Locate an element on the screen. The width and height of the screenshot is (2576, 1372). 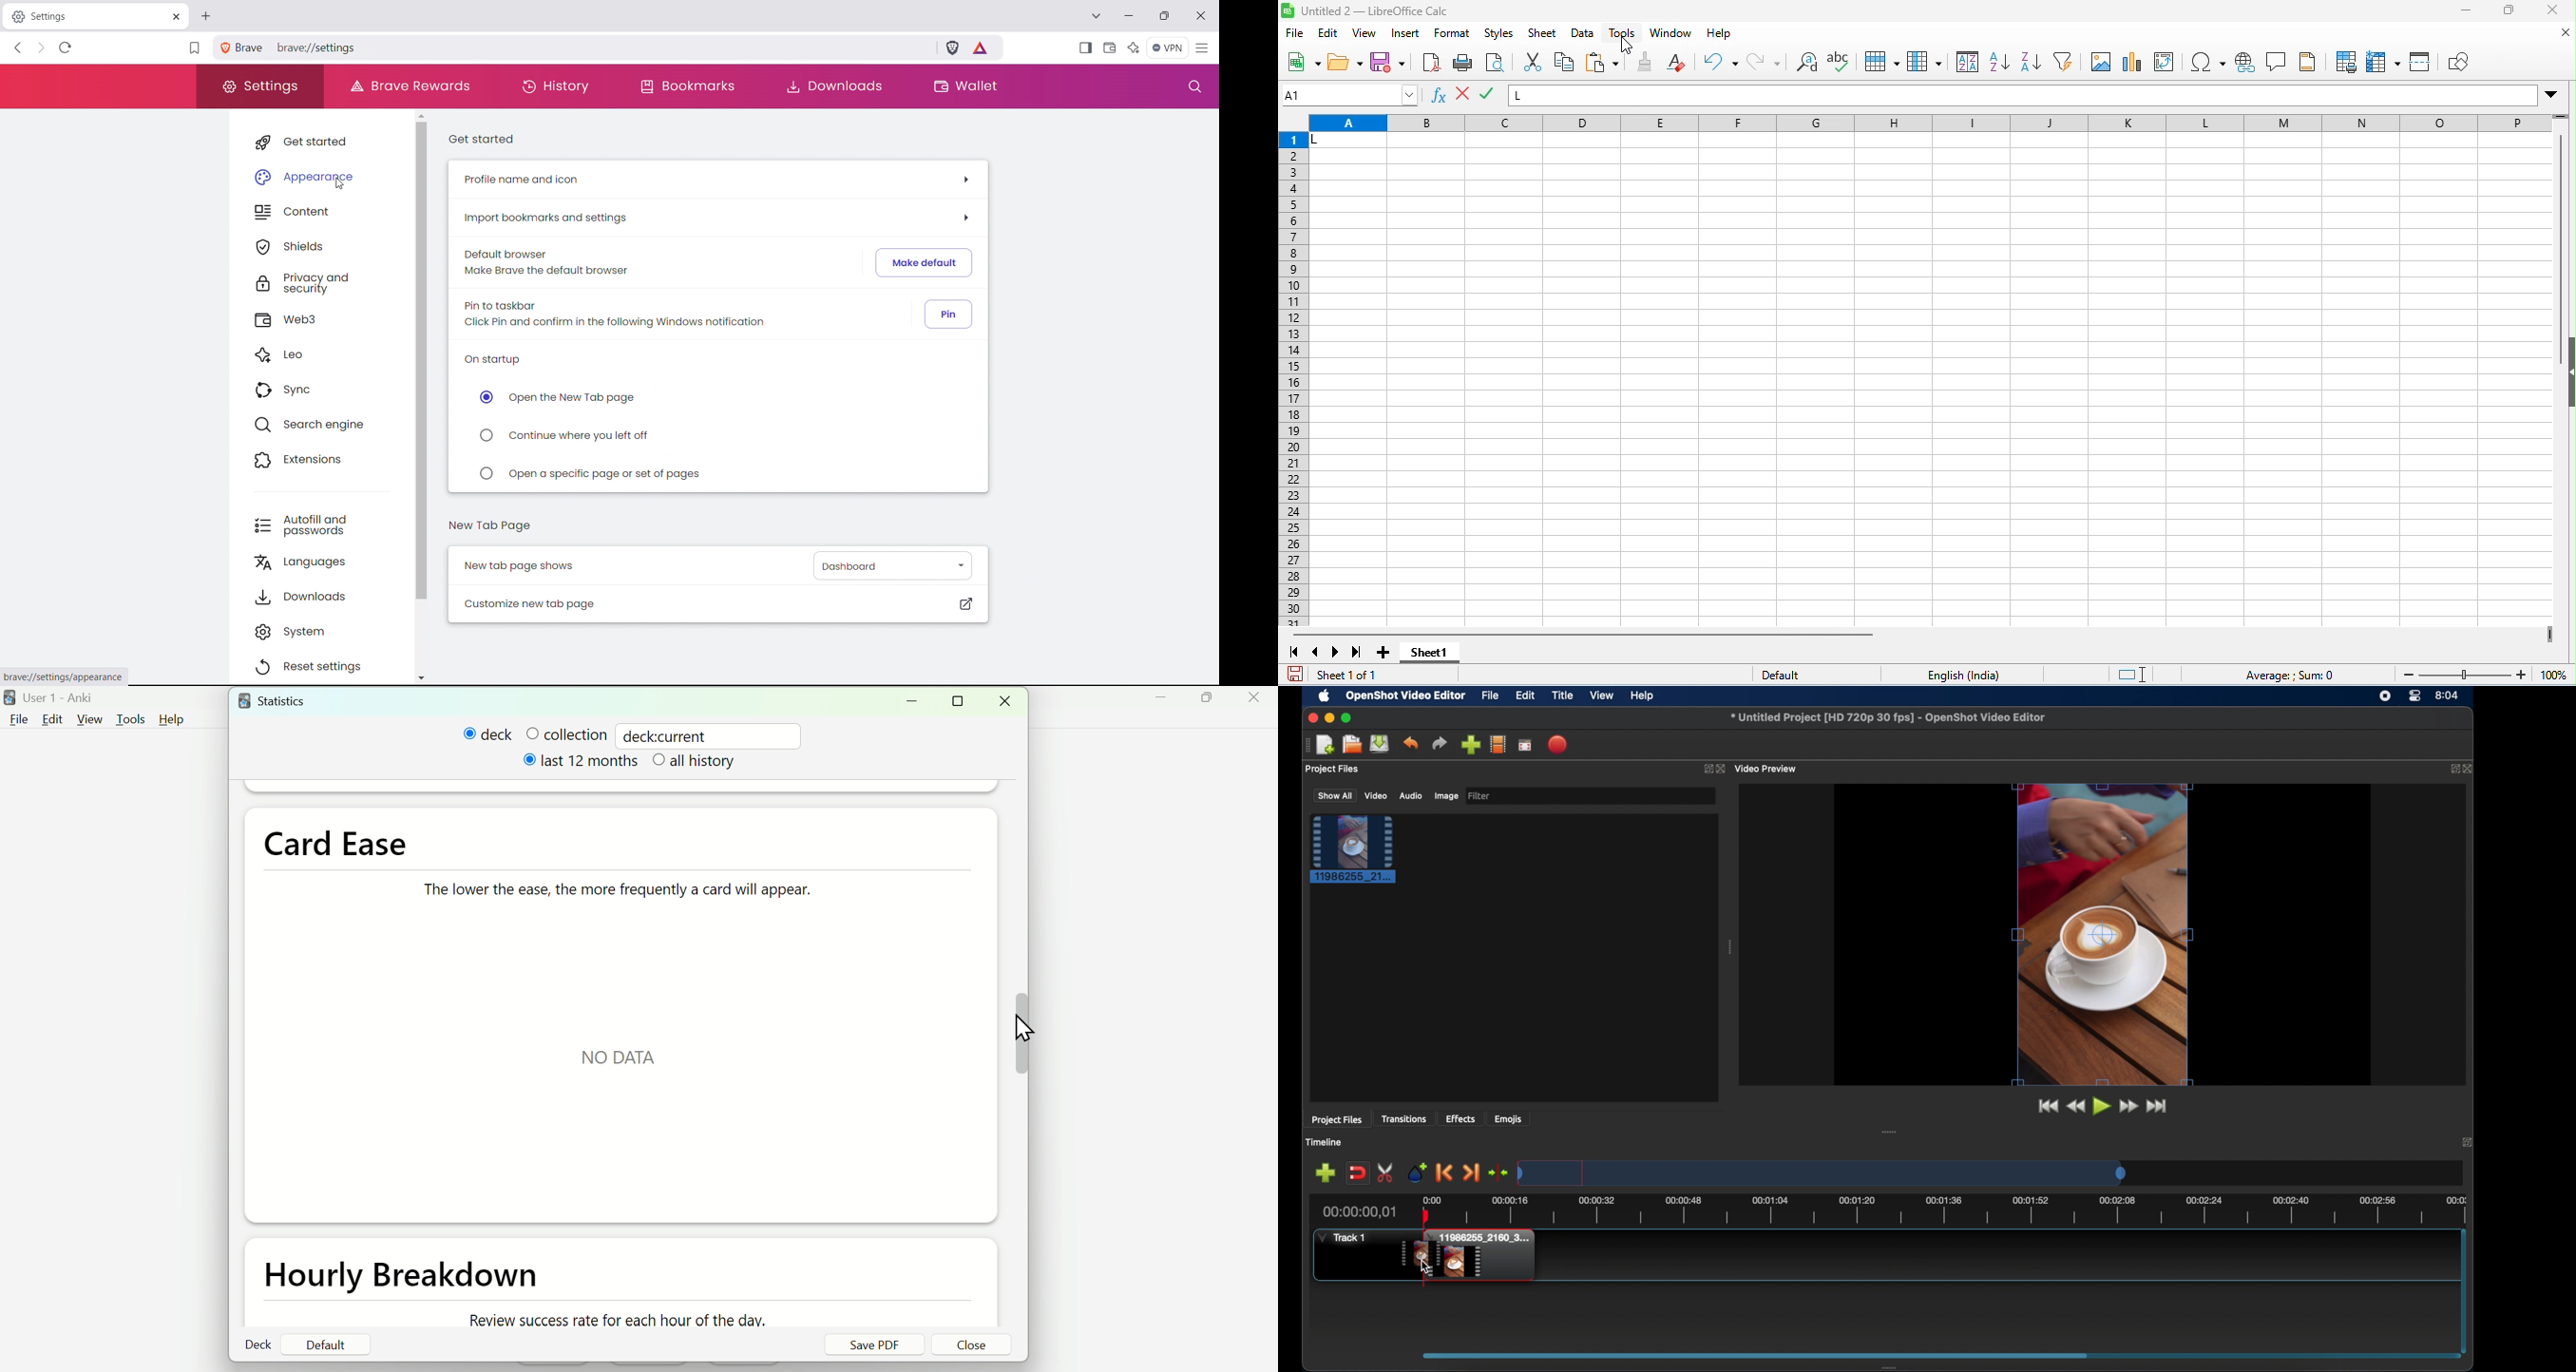
print preview is located at coordinates (1494, 64).